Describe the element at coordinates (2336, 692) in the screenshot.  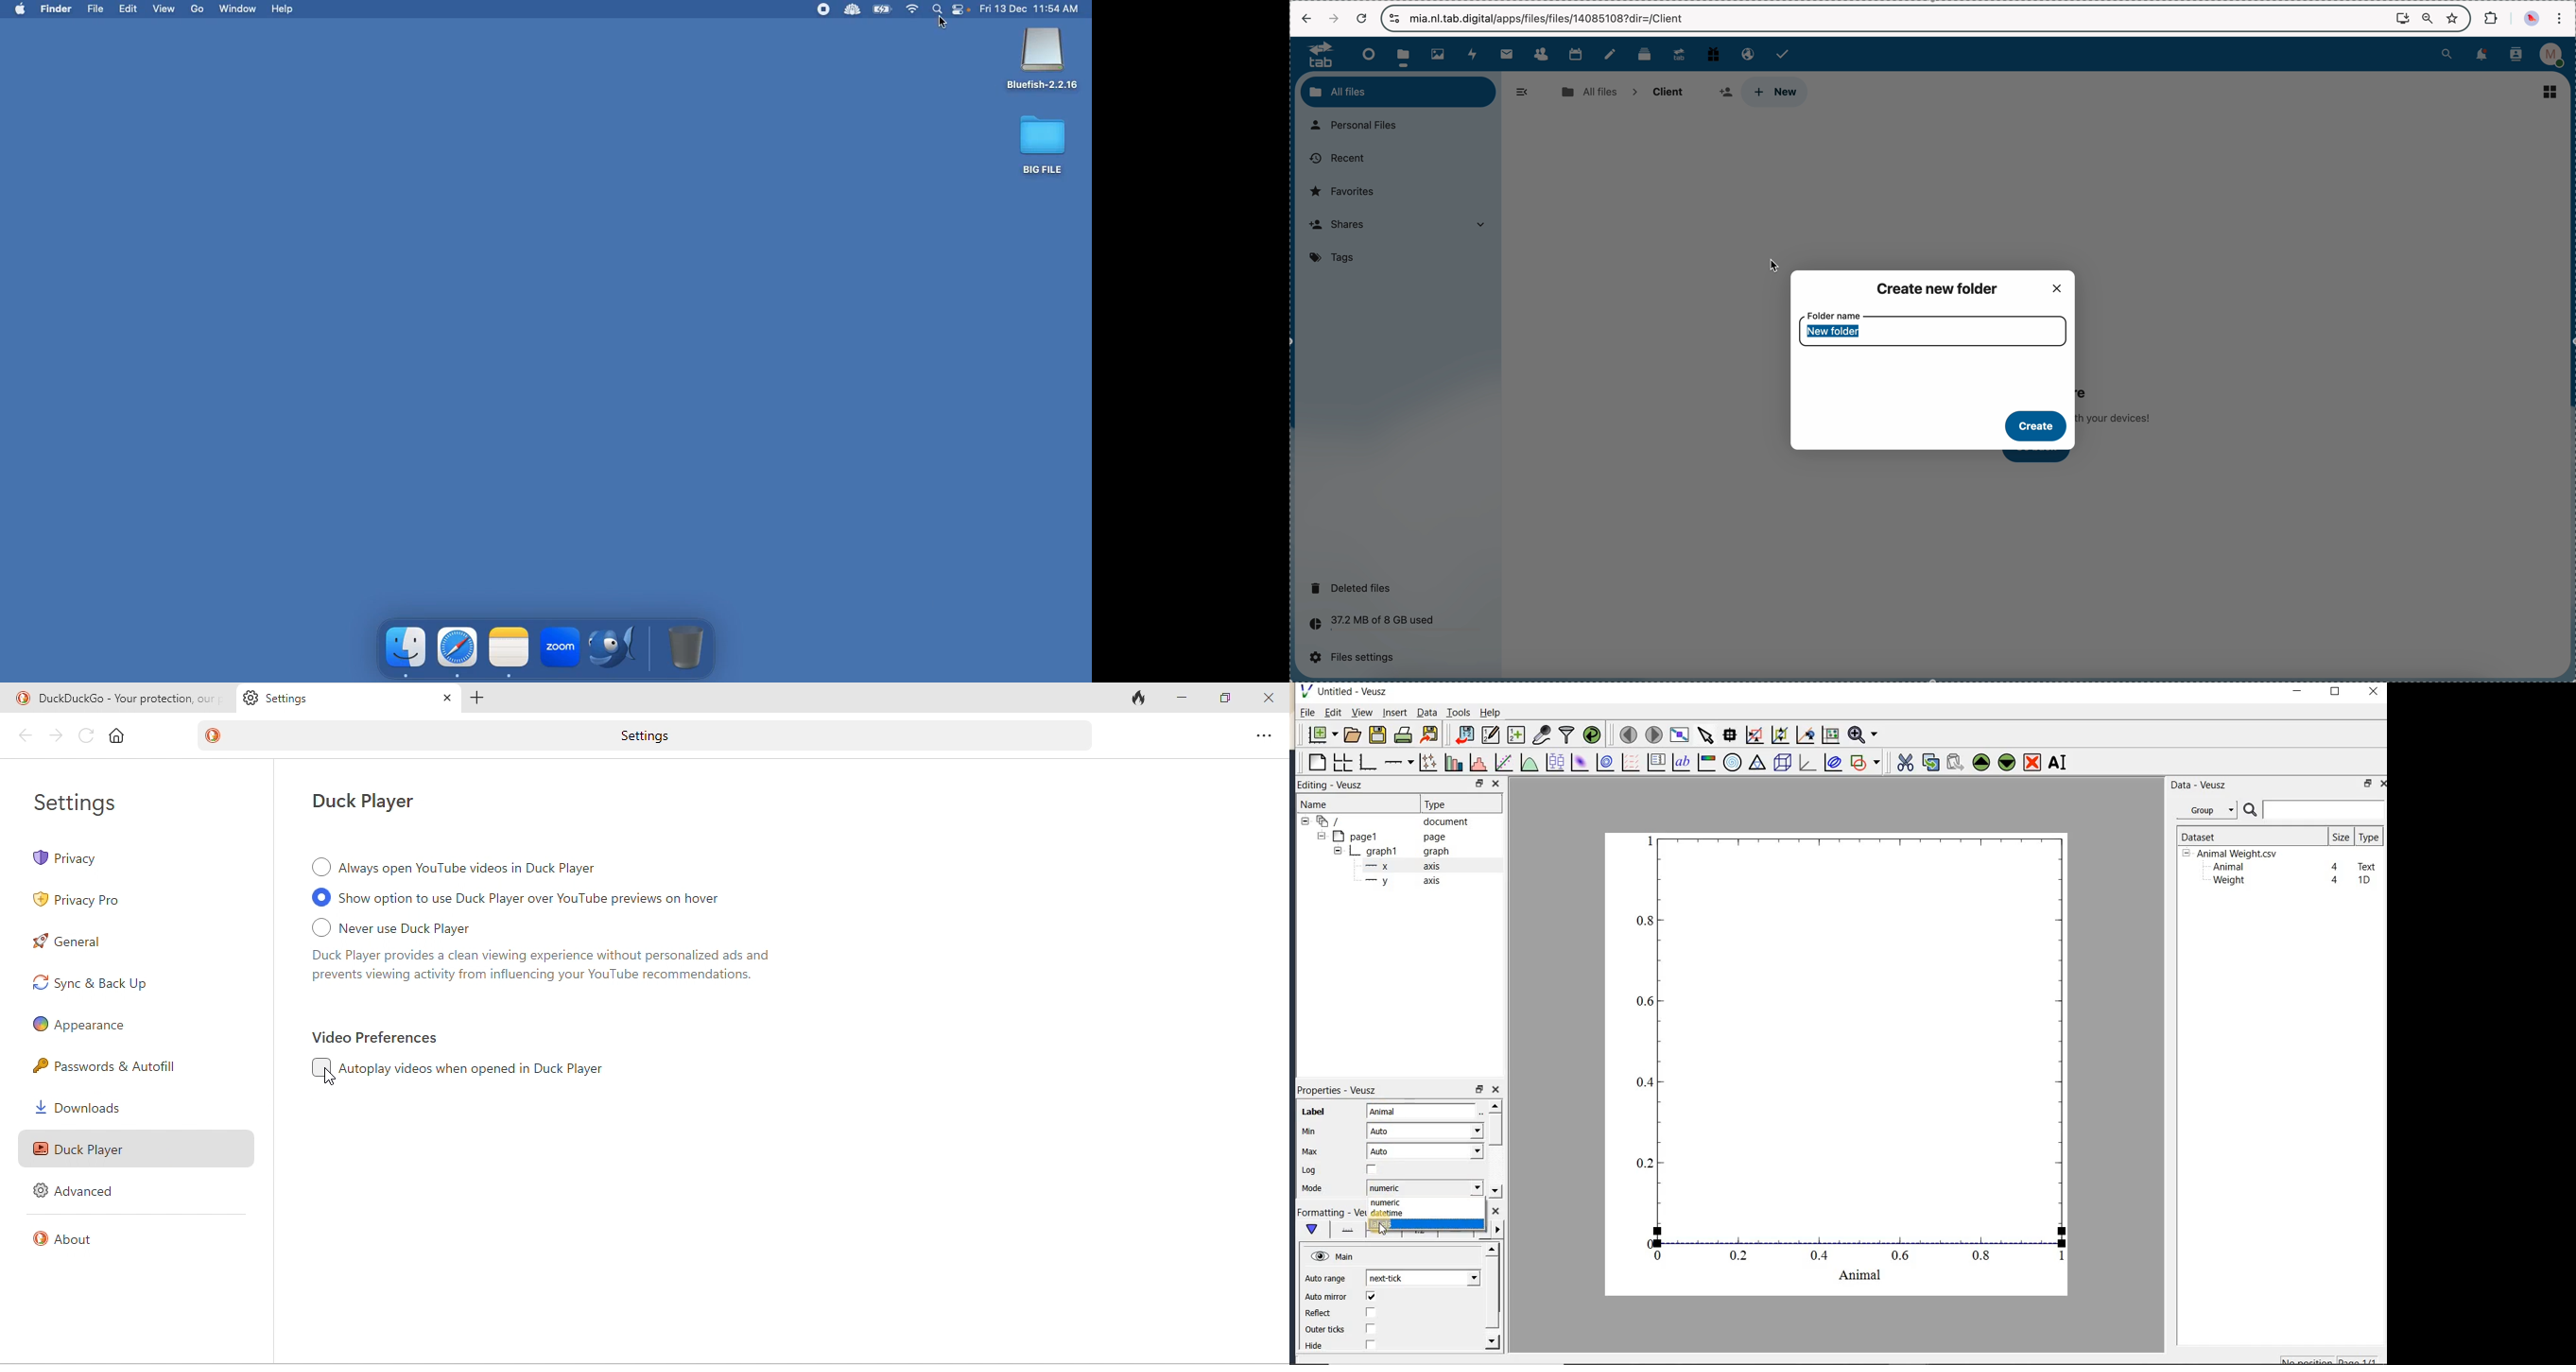
I see `maximize` at that location.